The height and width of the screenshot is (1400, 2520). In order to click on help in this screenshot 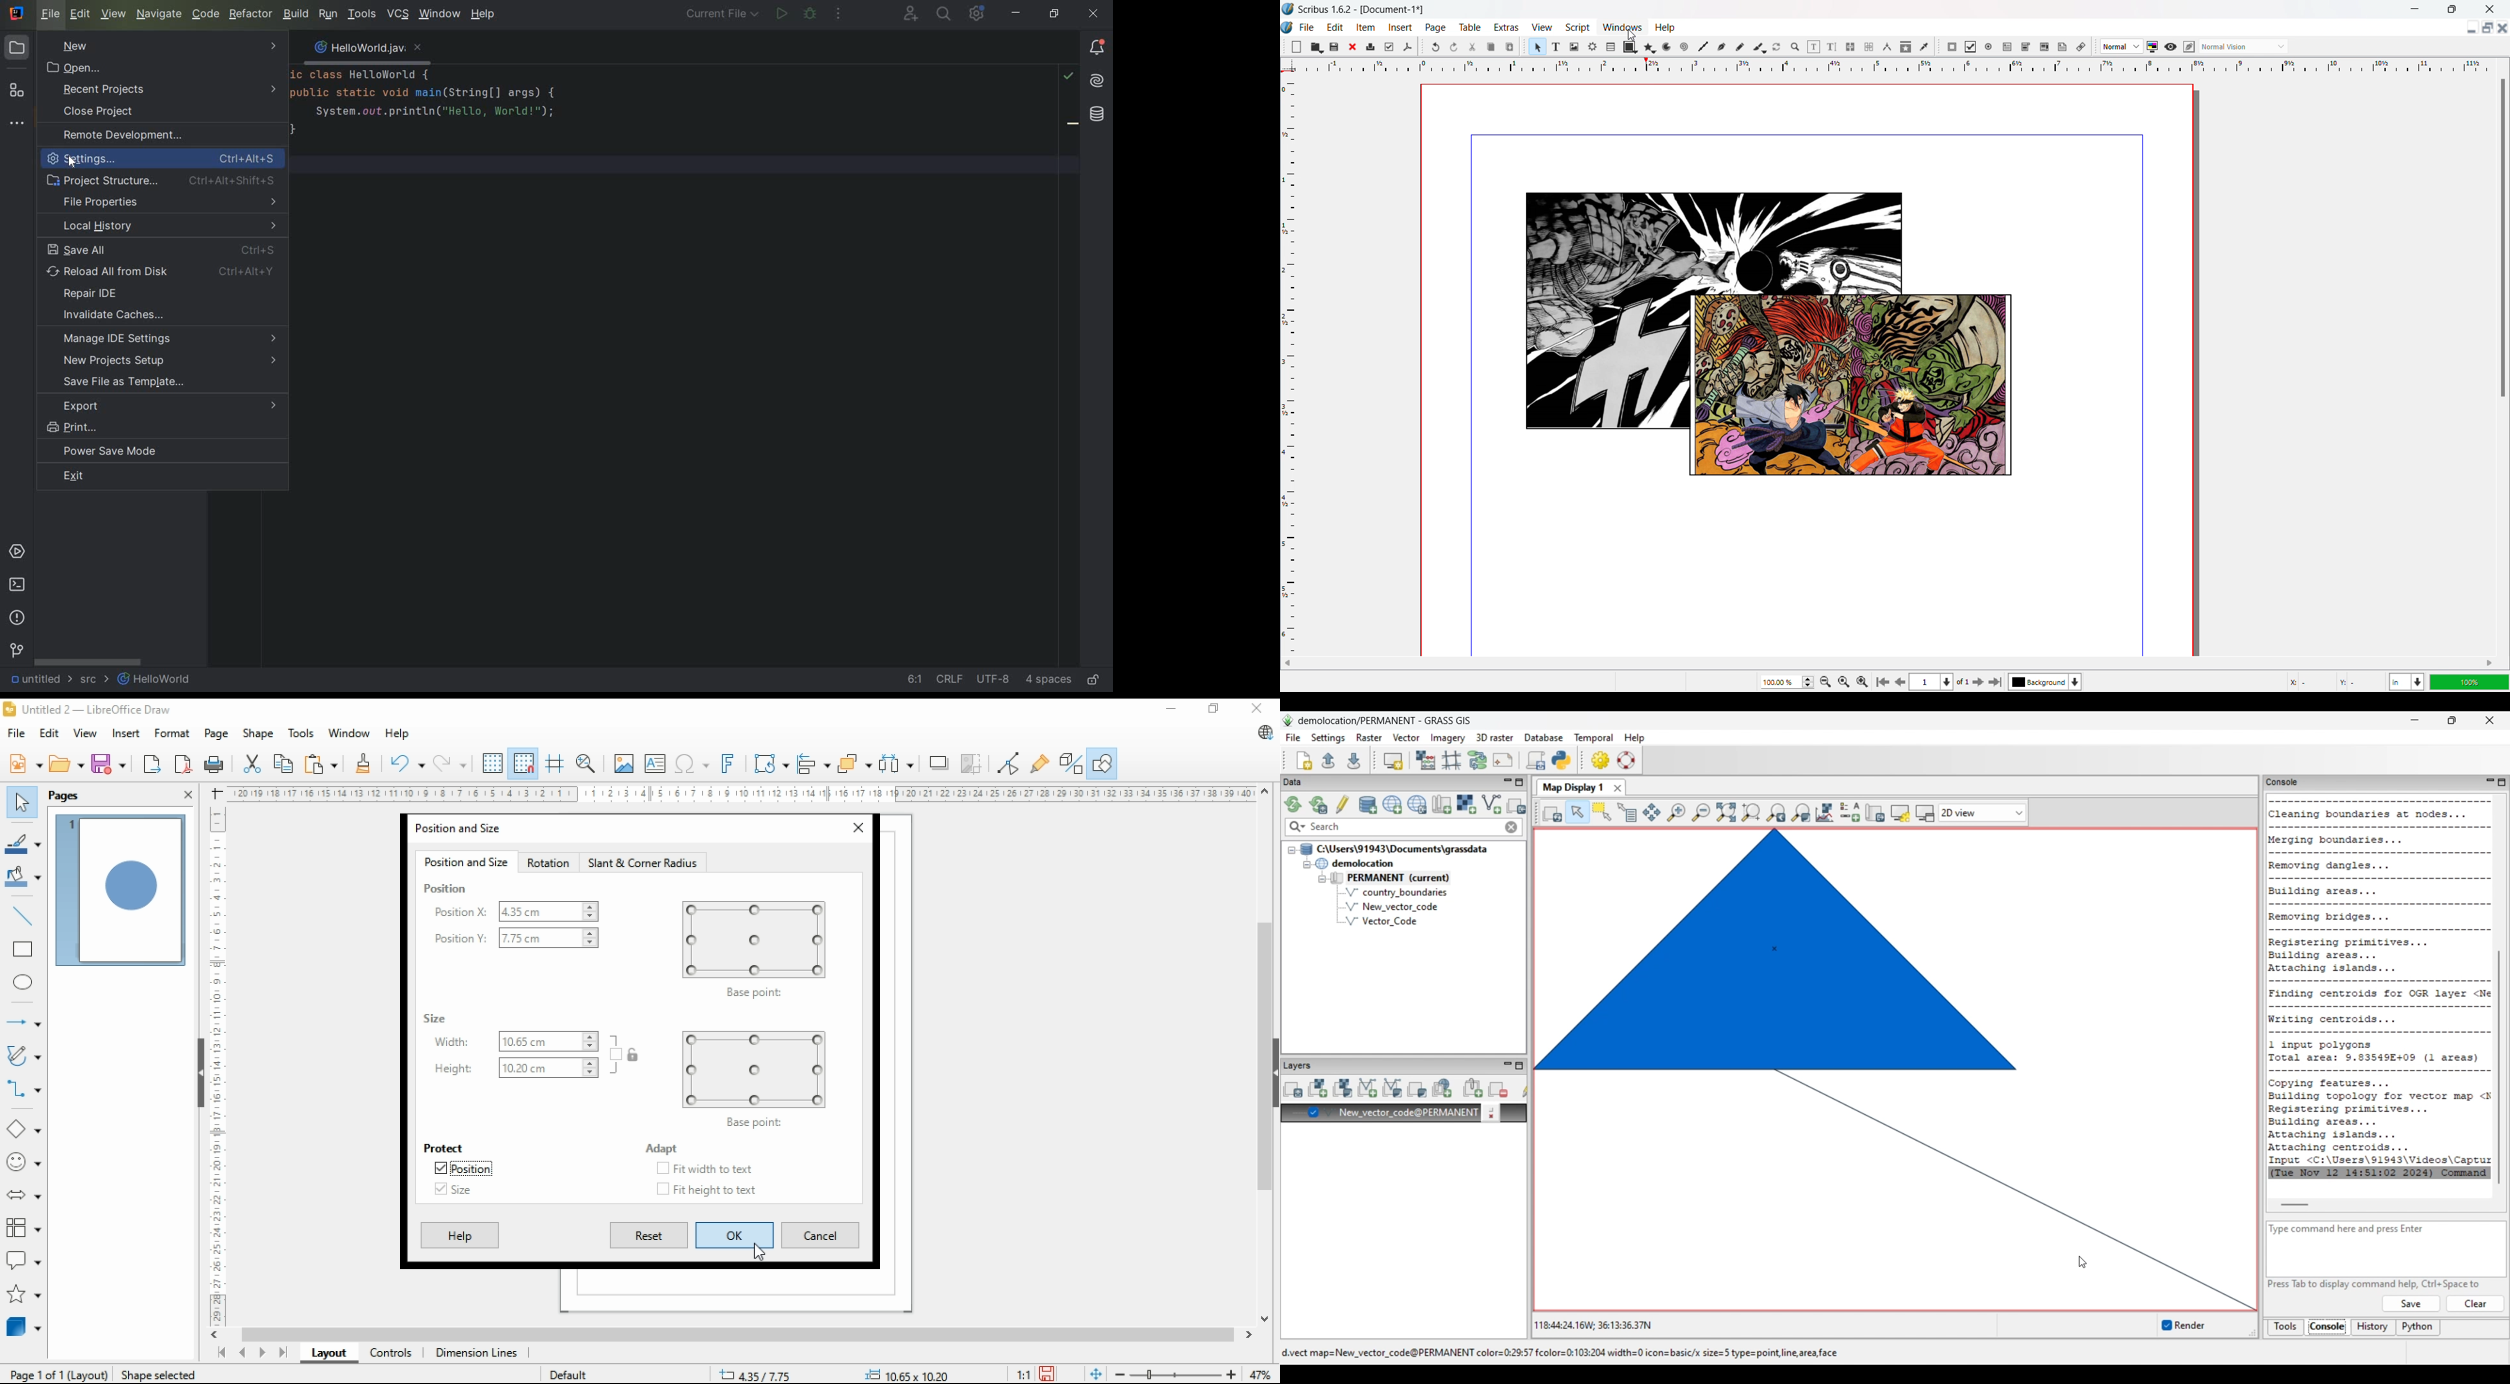, I will do `click(457, 1235)`.